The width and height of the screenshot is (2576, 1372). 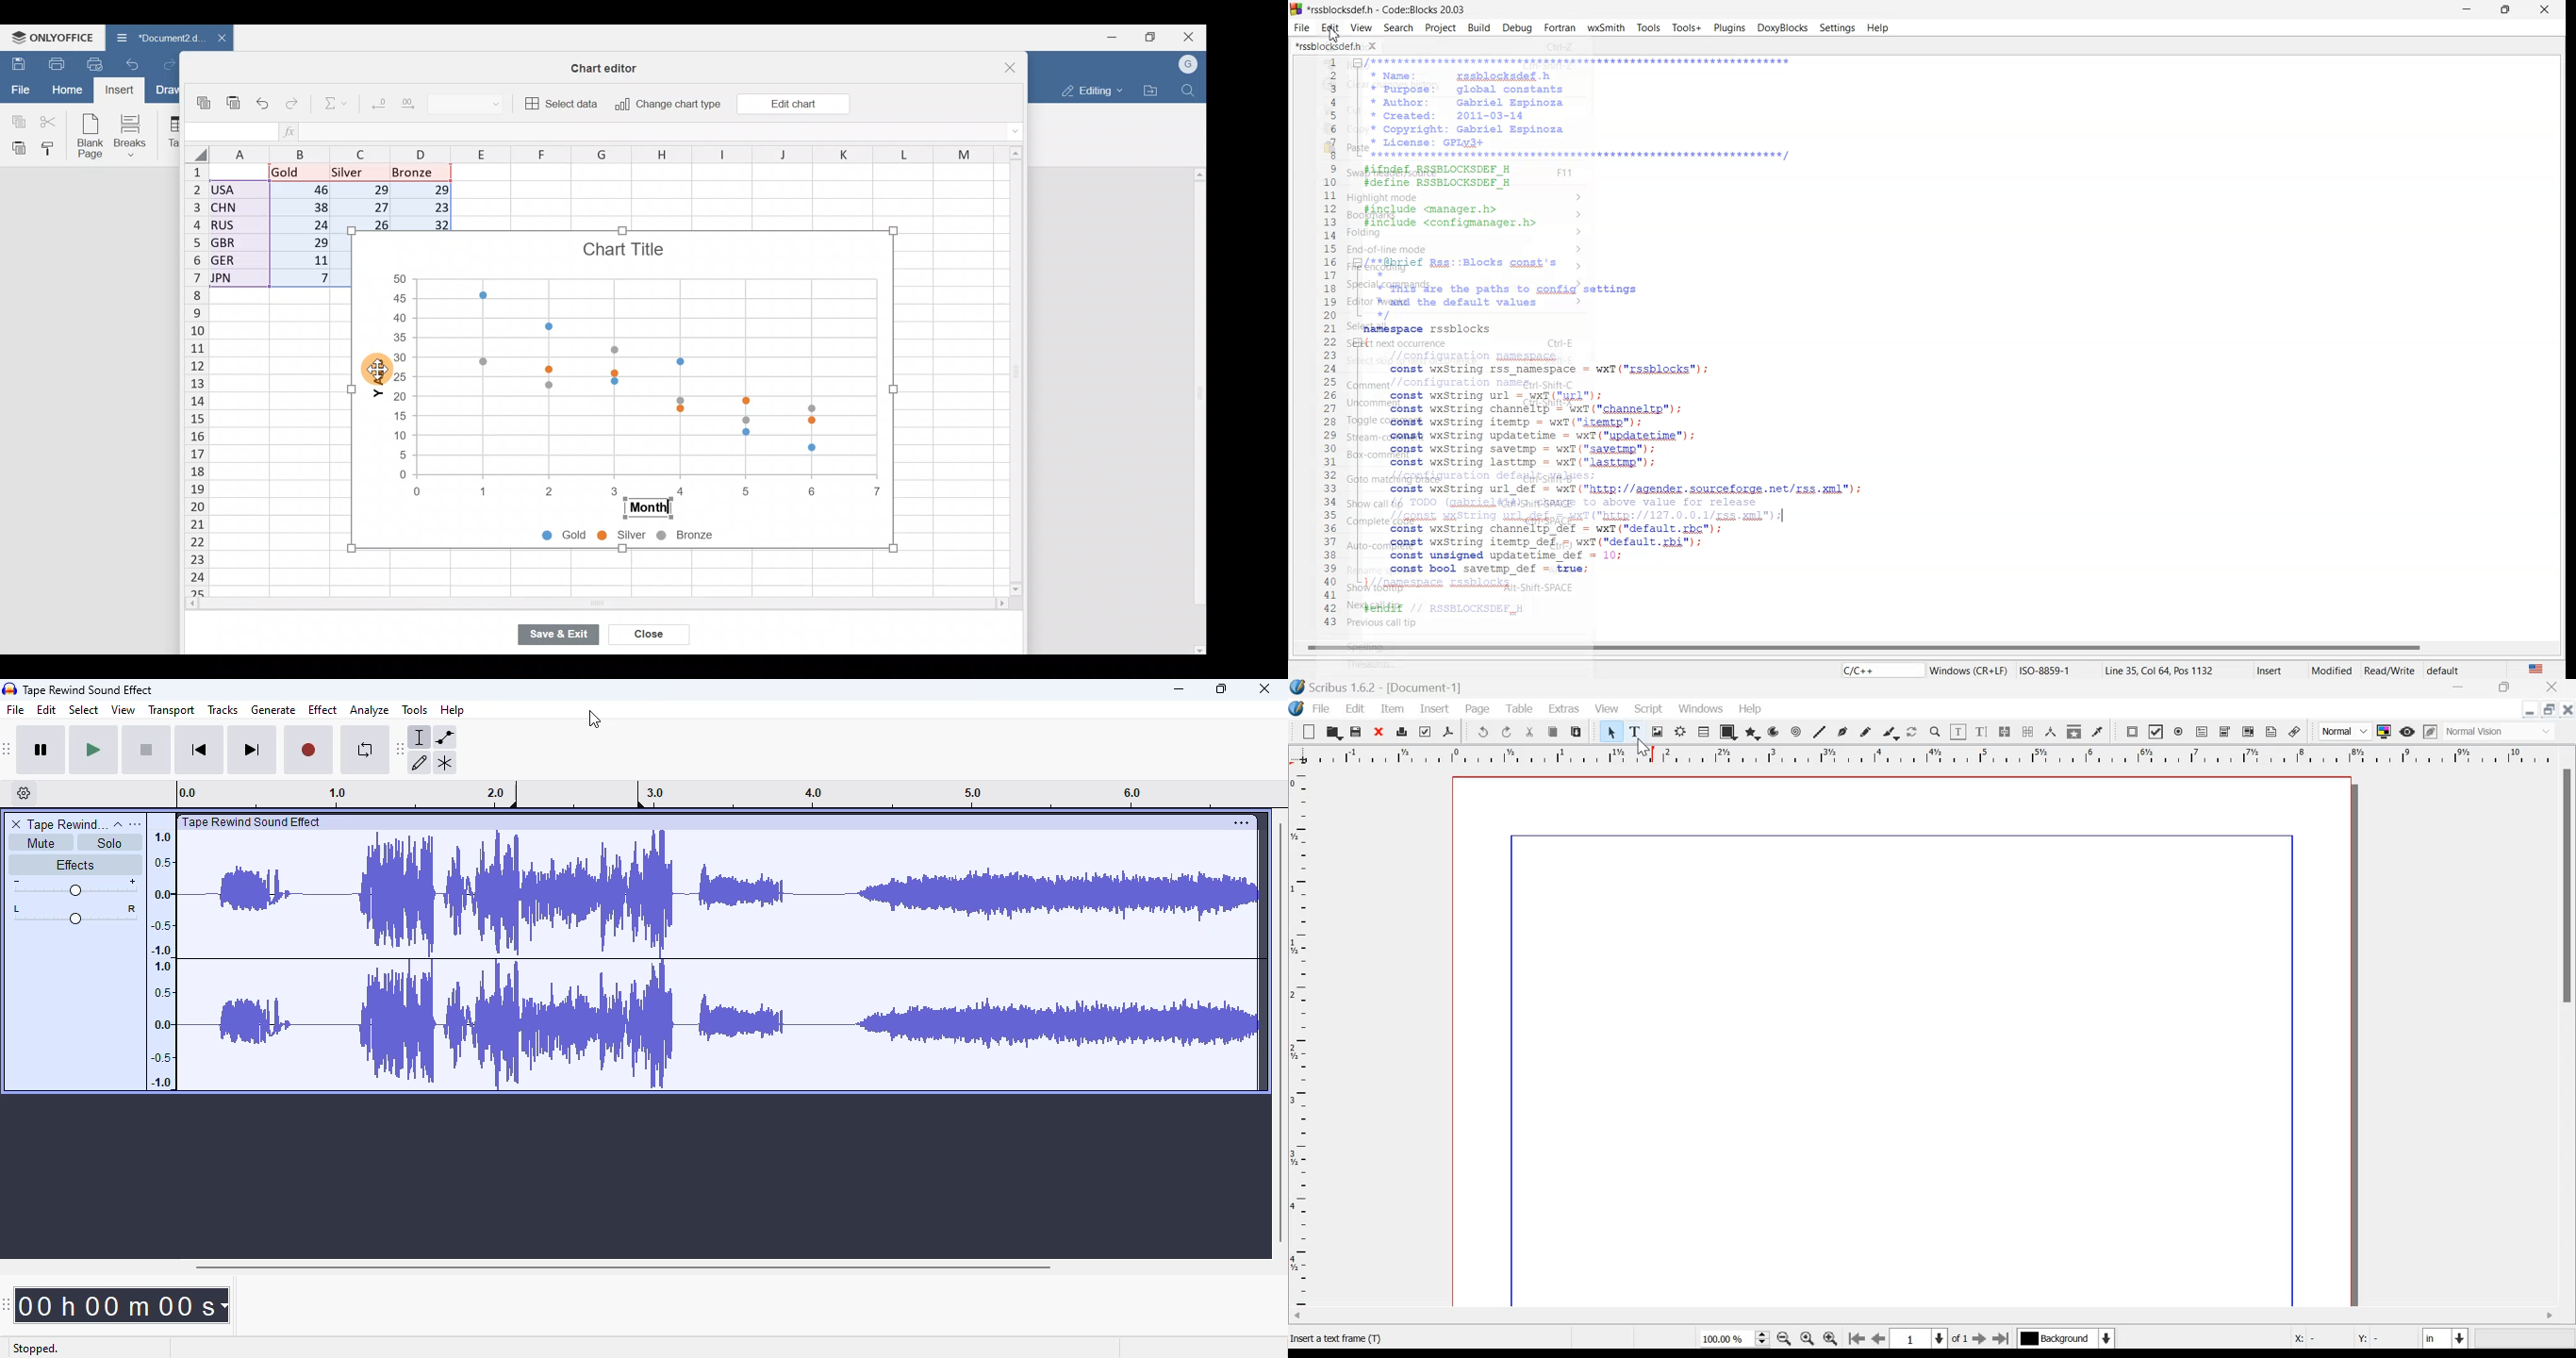 What do you see at coordinates (1302, 27) in the screenshot?
I see `File` at bounding box center [1302, 27].